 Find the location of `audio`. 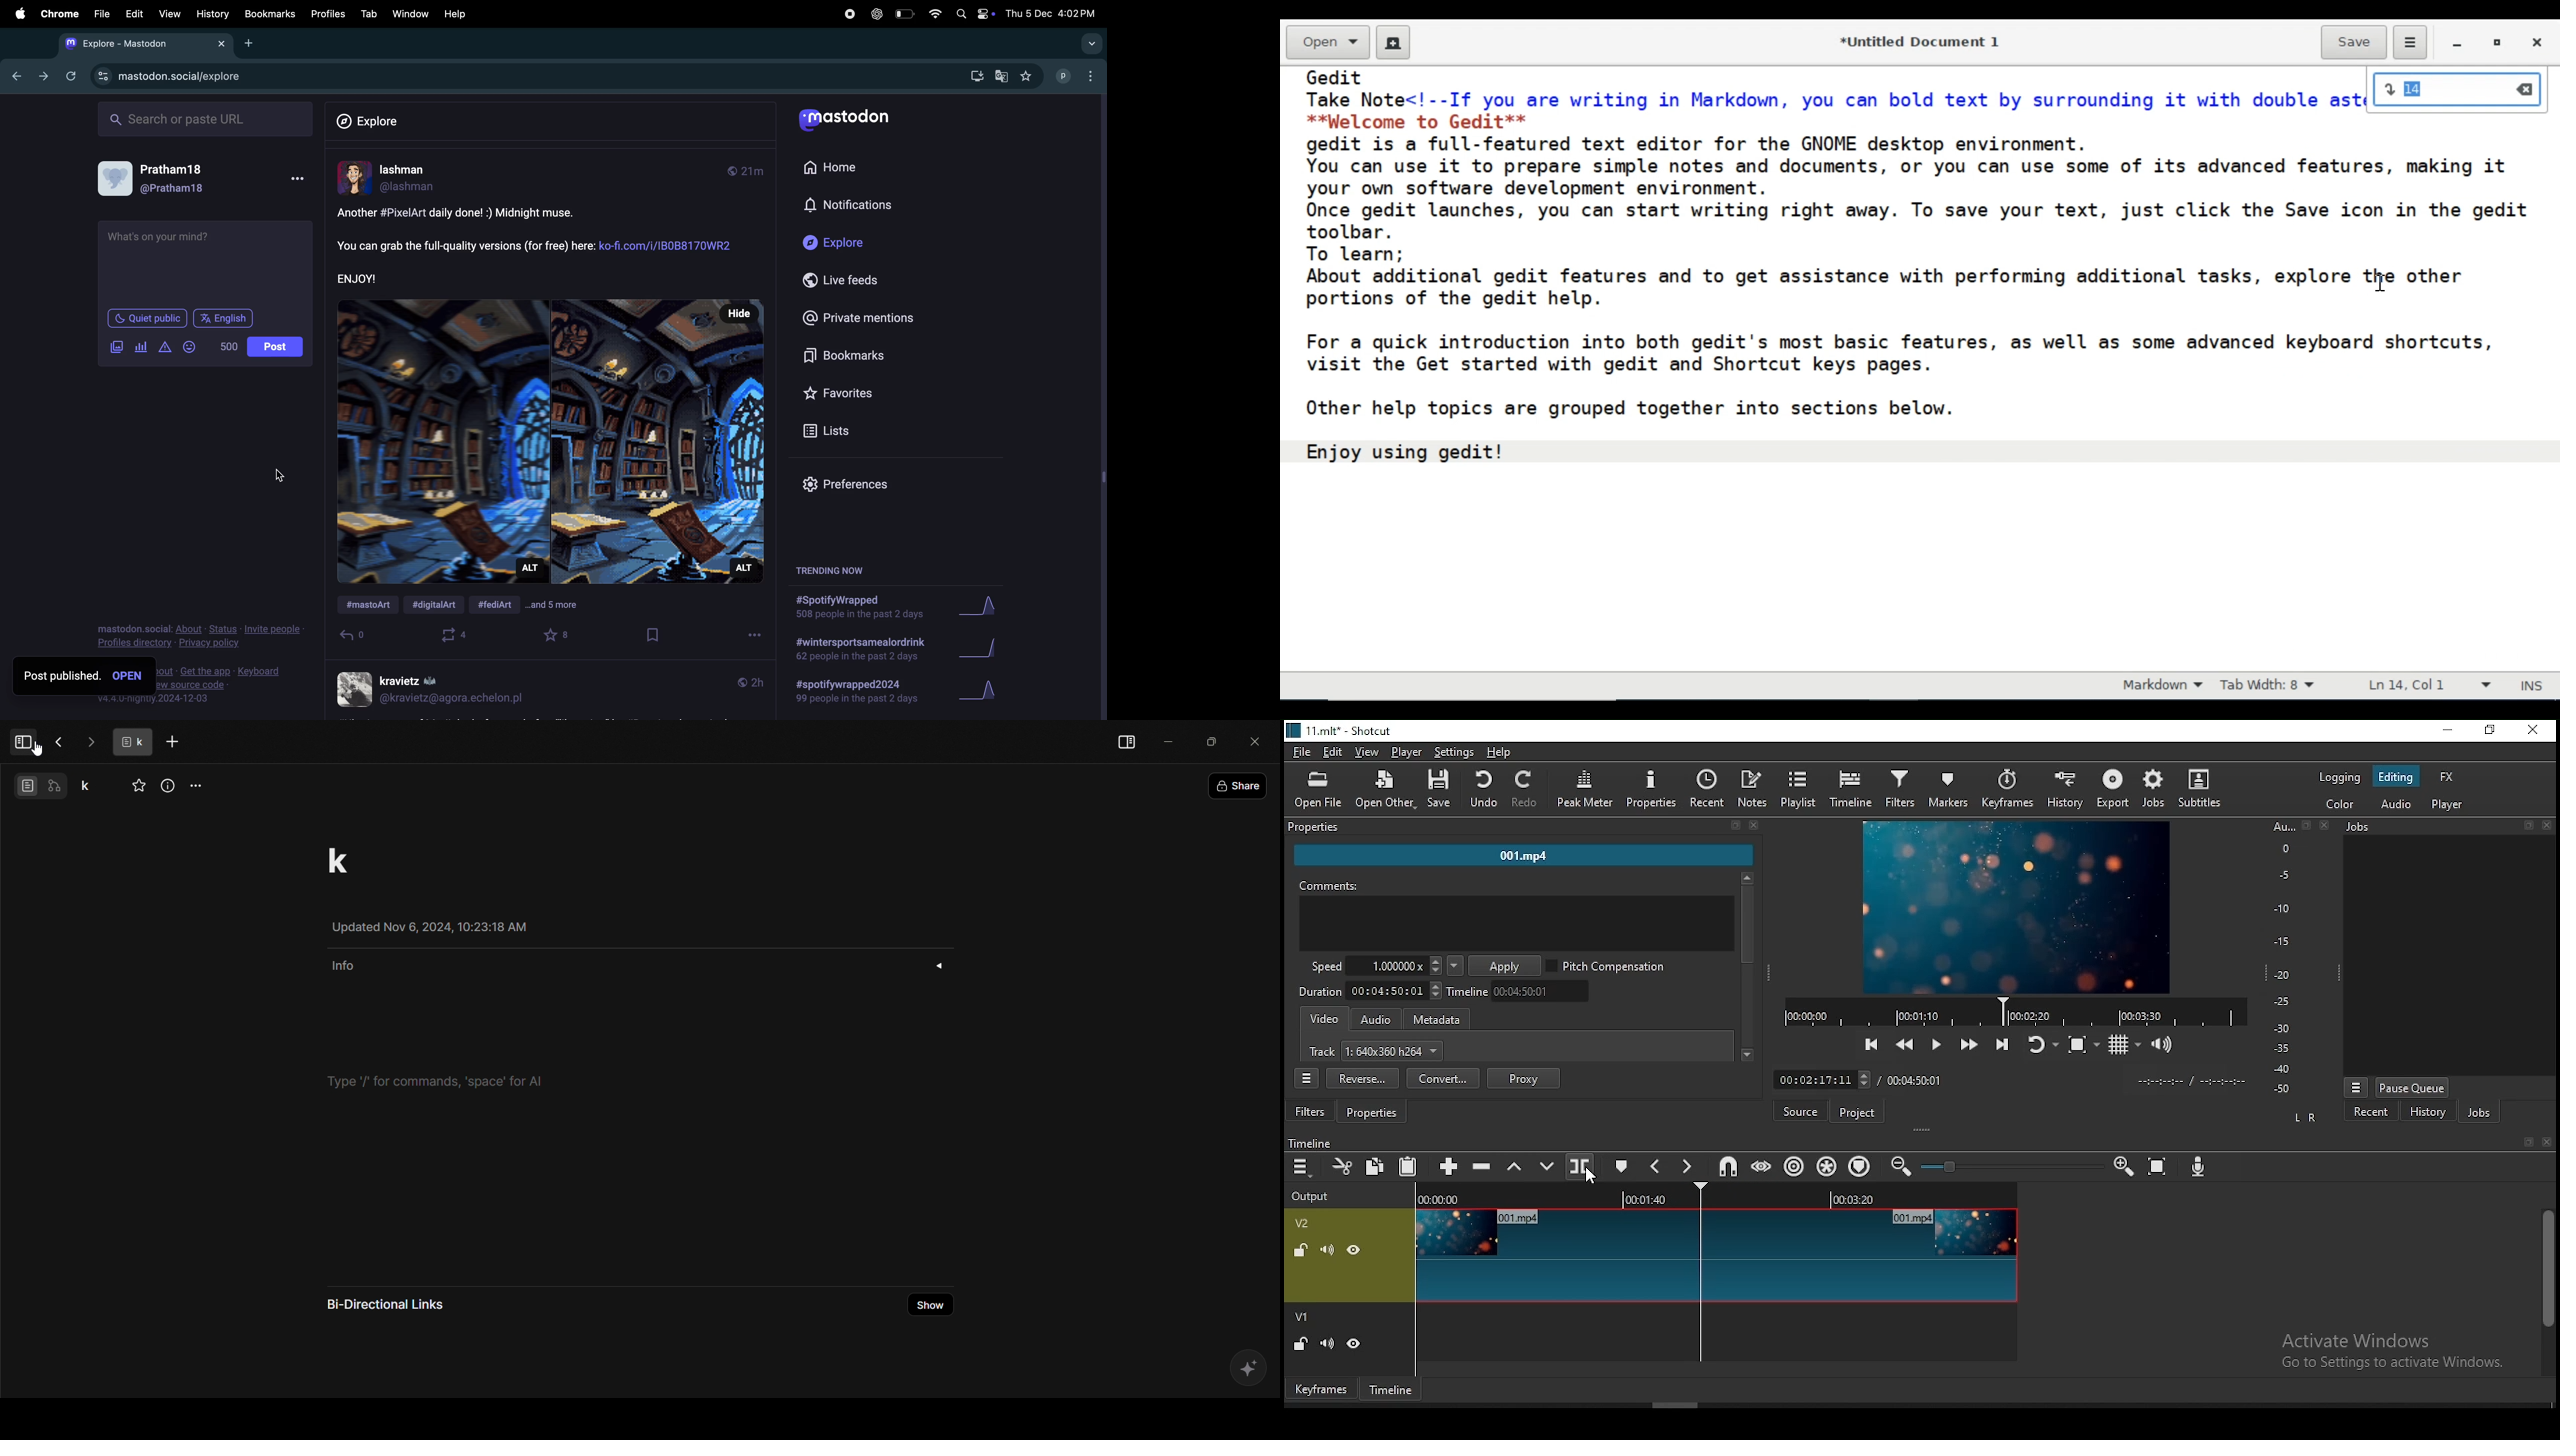

audio is located at coordinates (1376, 1020).